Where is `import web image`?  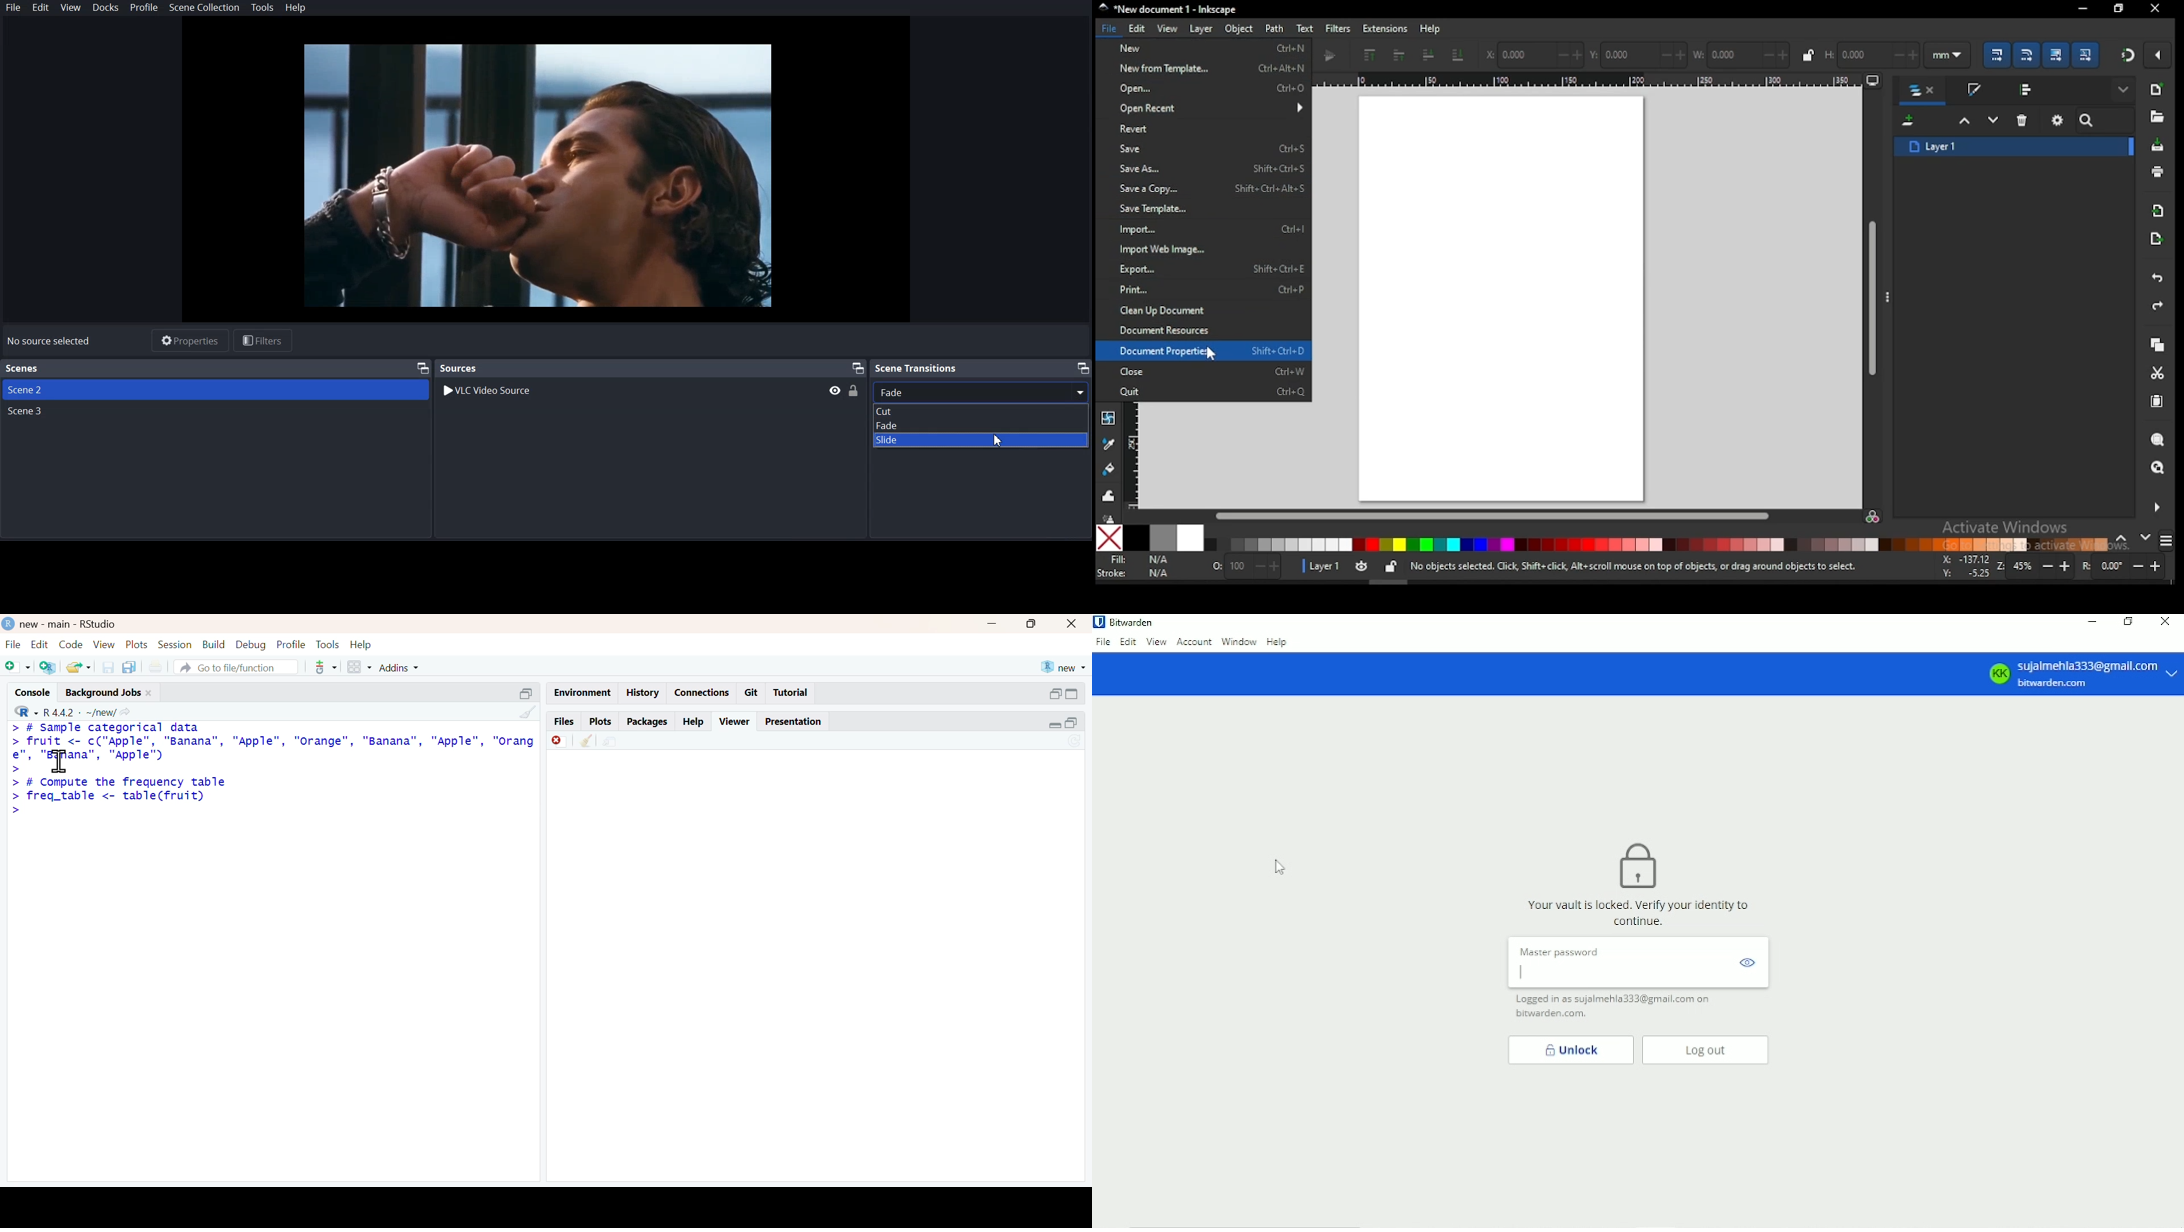
import web image is located at coordinates (1171, 251).